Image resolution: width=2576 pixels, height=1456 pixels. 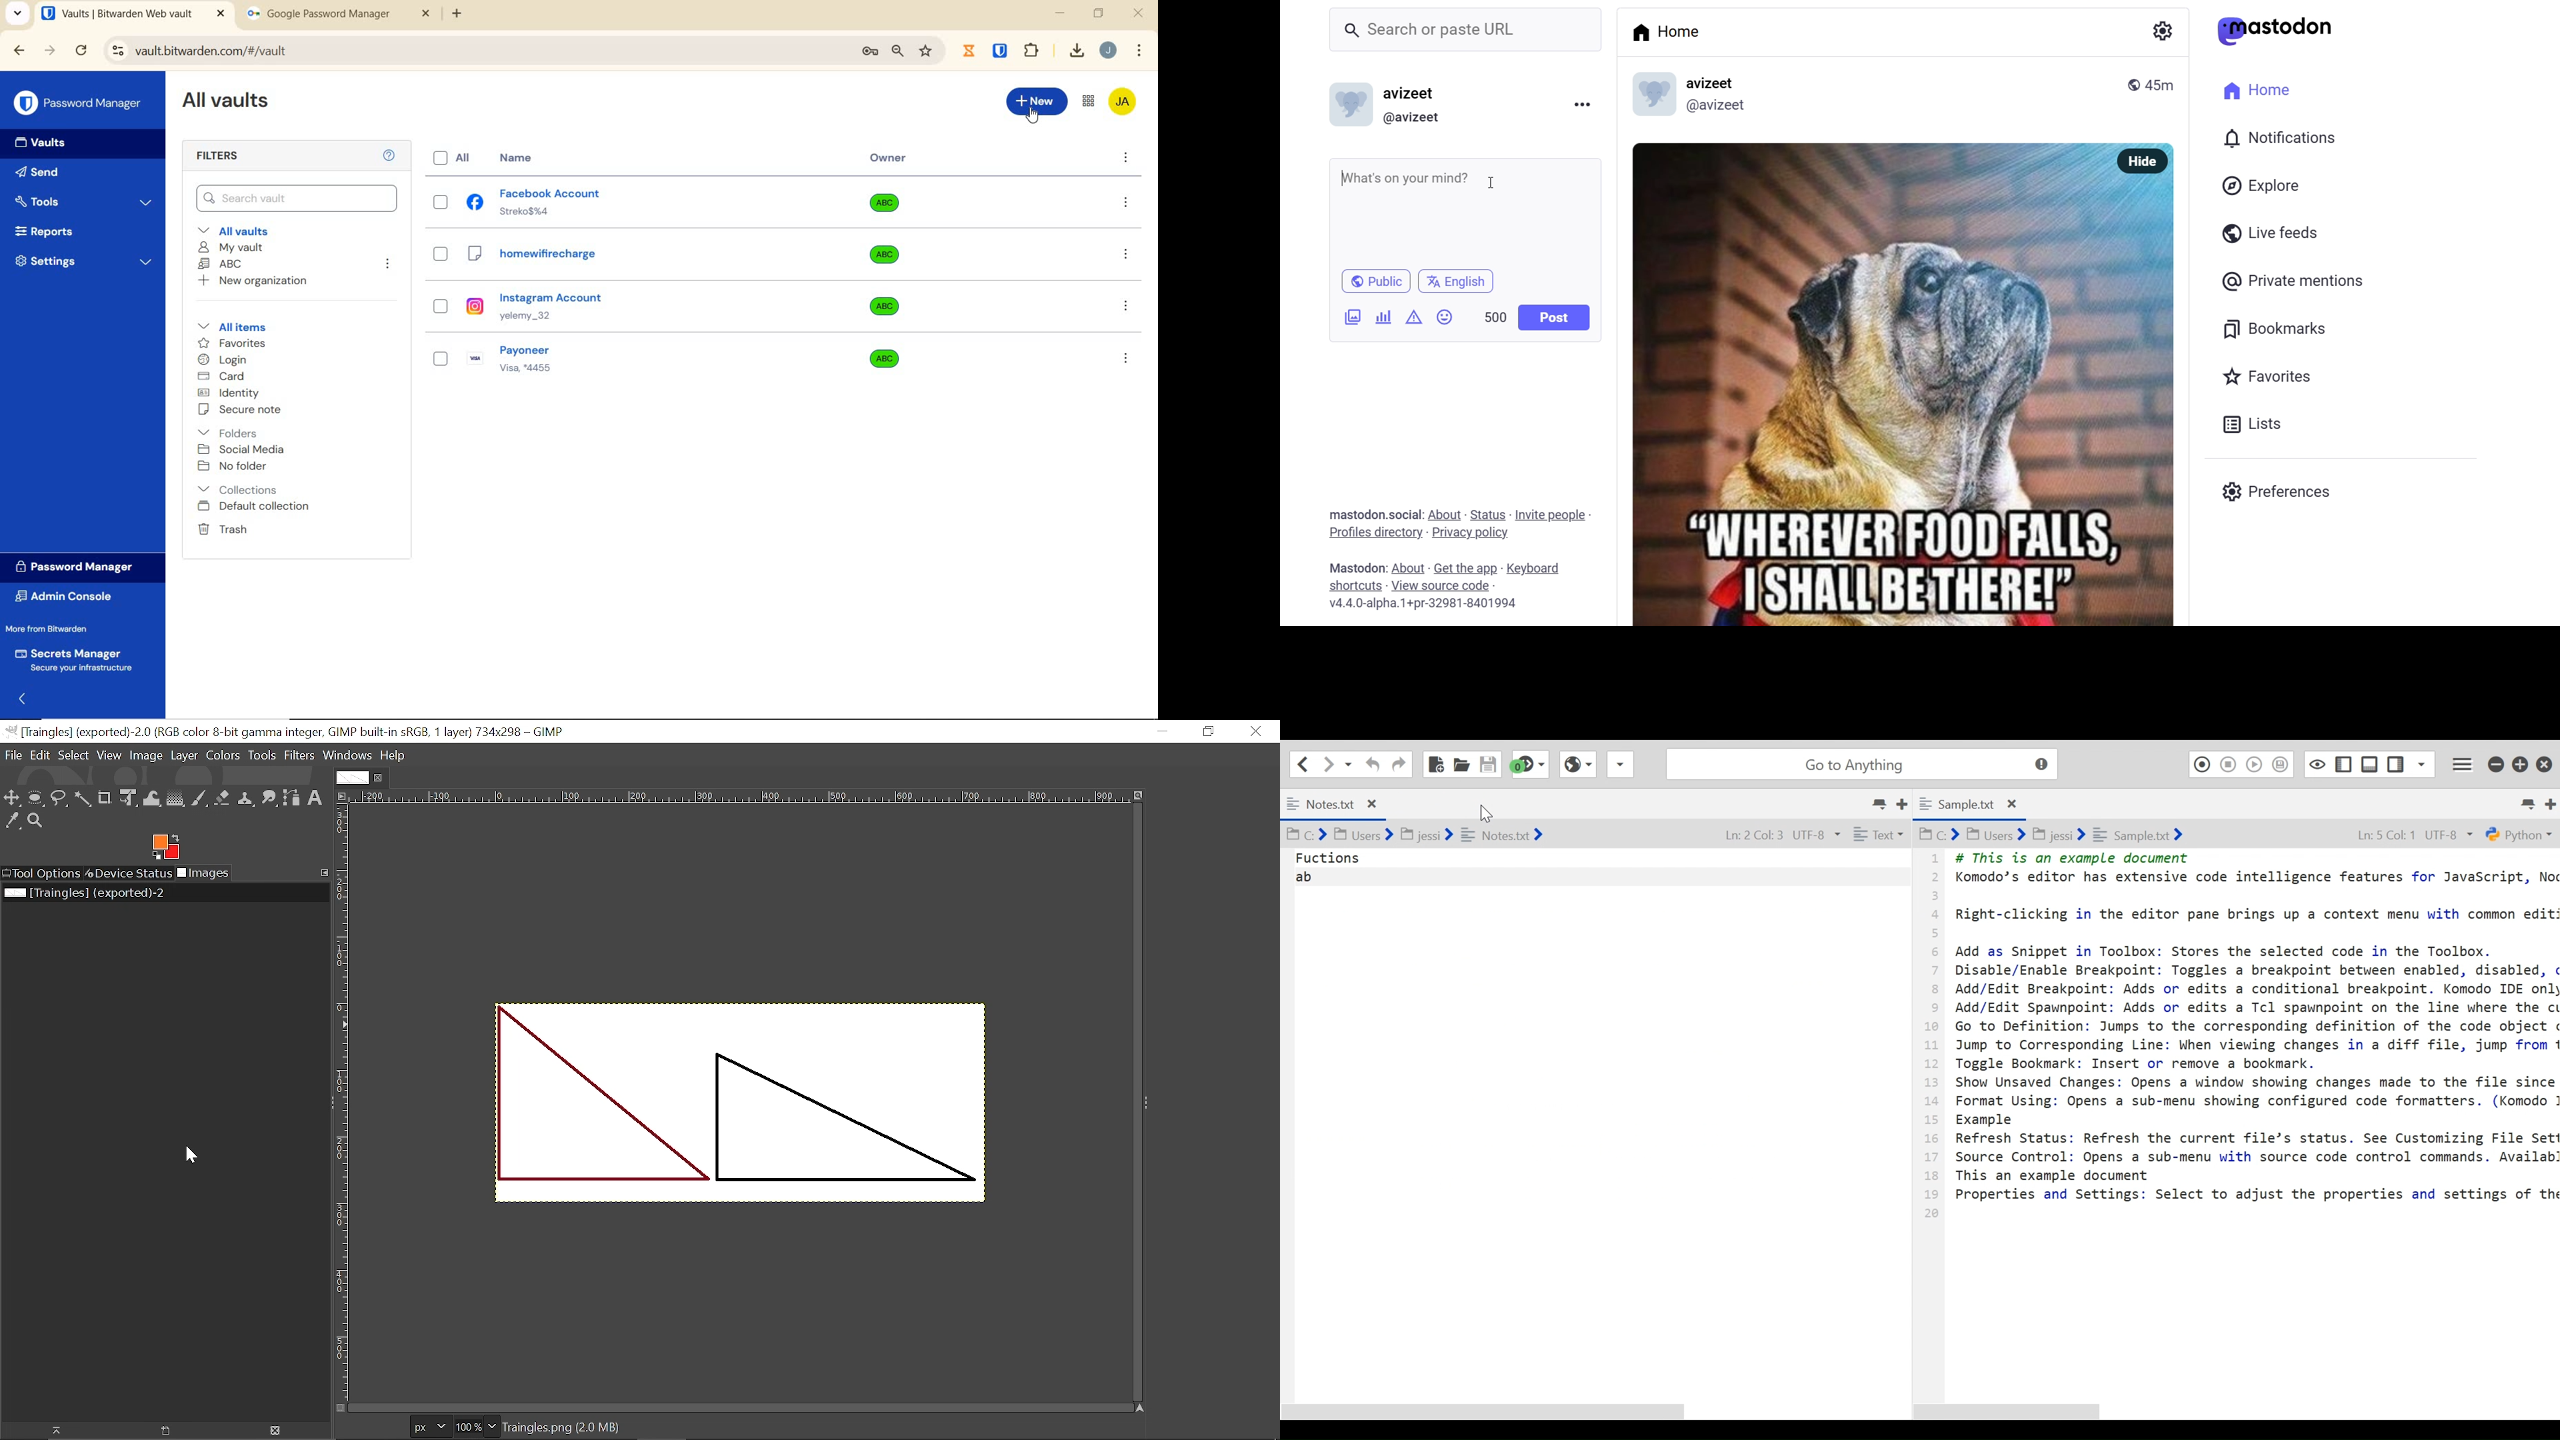 I want to click on All items, so click(x=230, y=325).